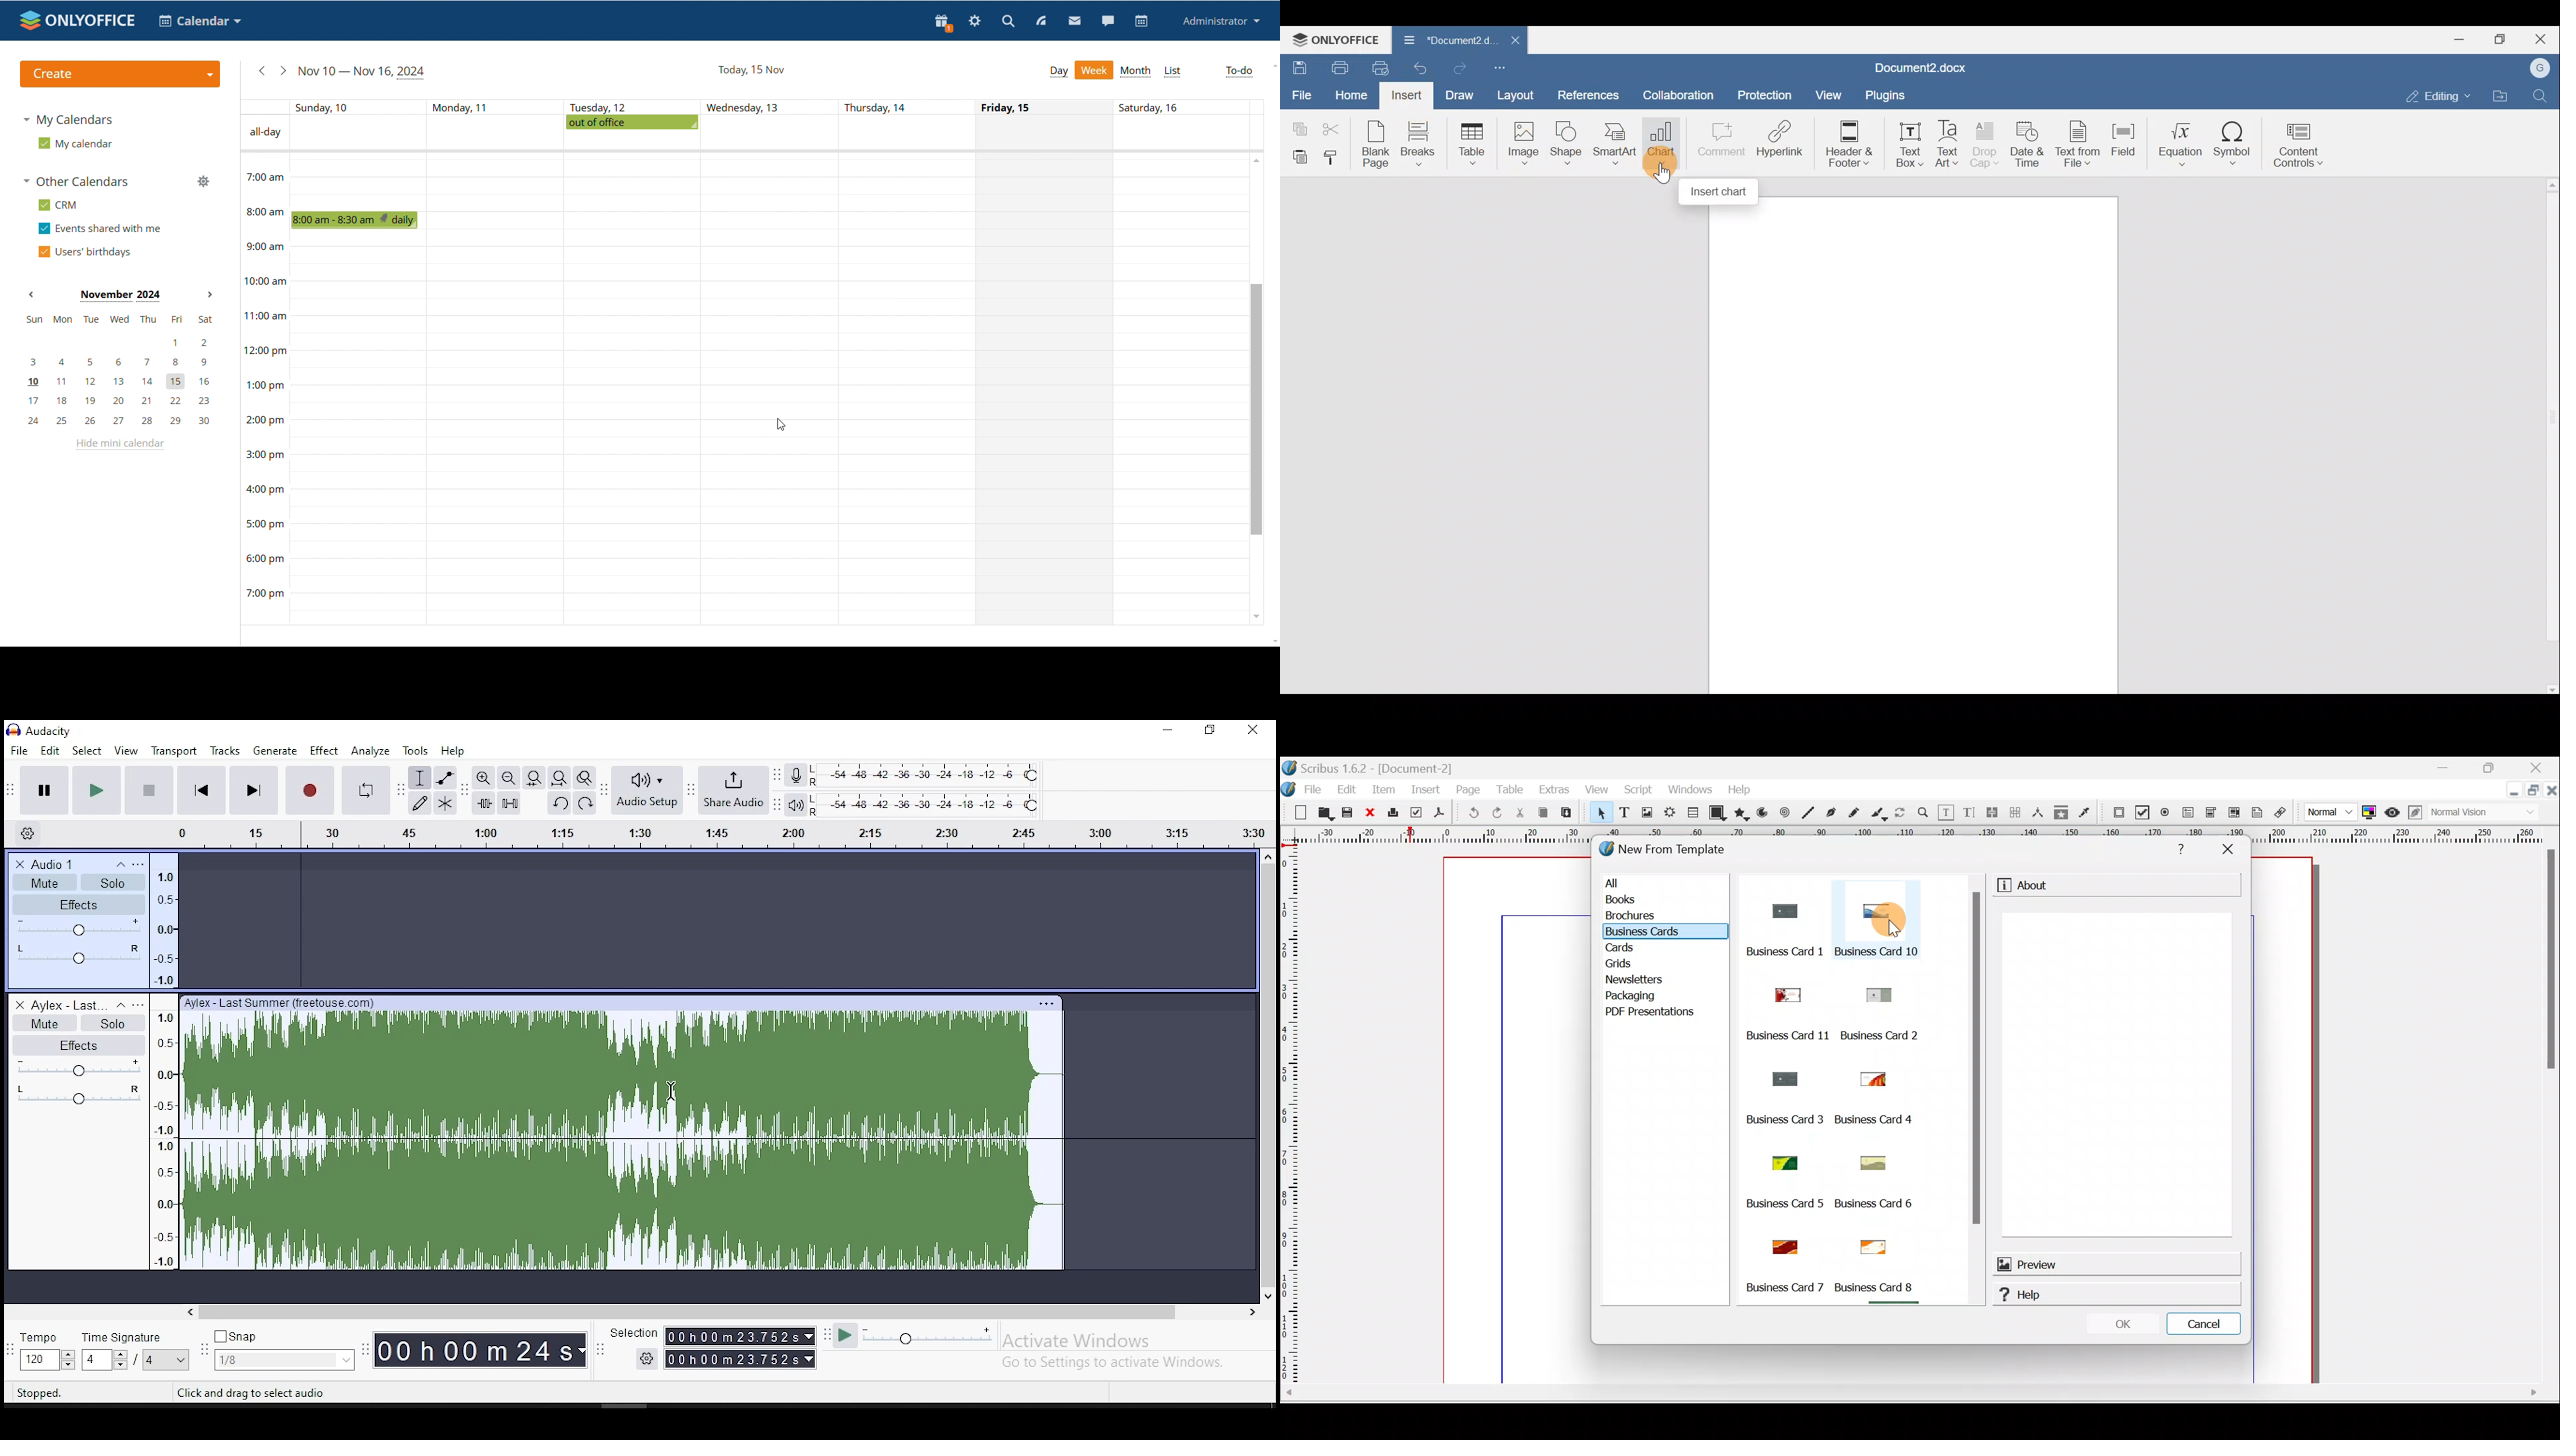 Image resolution: width=2576 pixels, height=1456 pixels. Describe the element at coordinates (65, 1004) in the screenshot. I see `audio ` at that location.